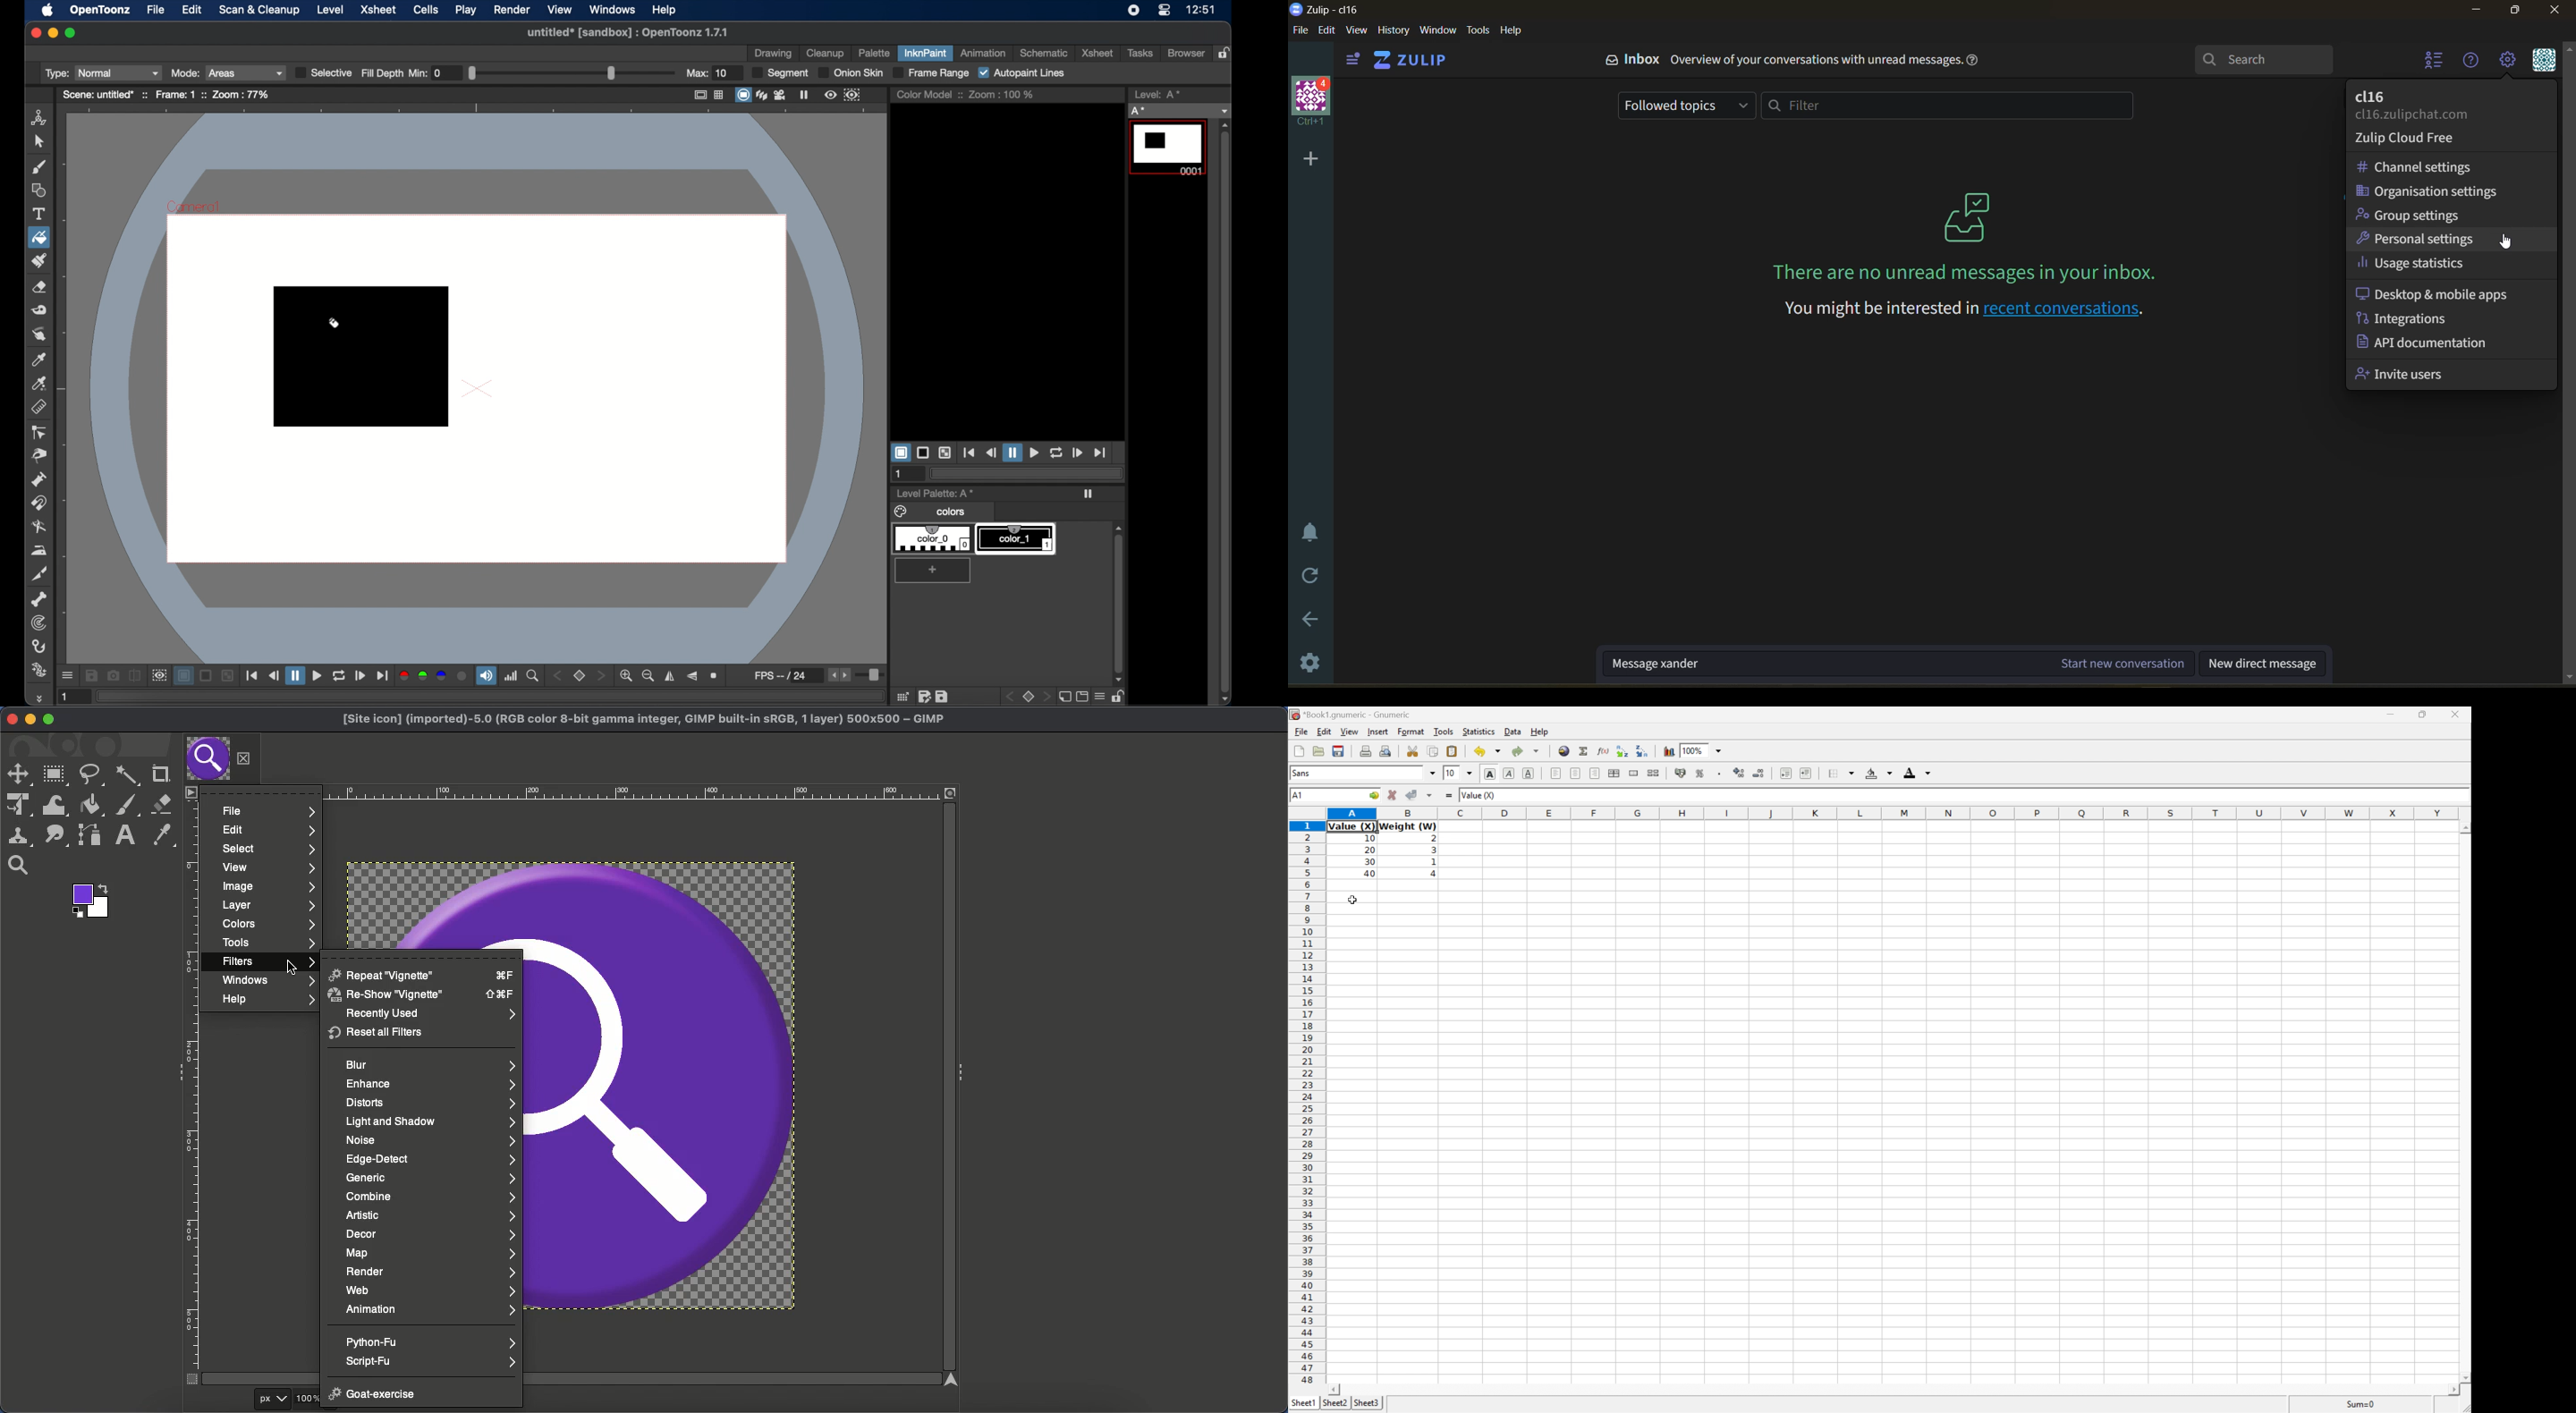 The width and height of the screenshot is (2576, 1428). What do you see at coordinates (930, 73) in the screenshot?
I see `frame range` at bounding box center [930, 73].